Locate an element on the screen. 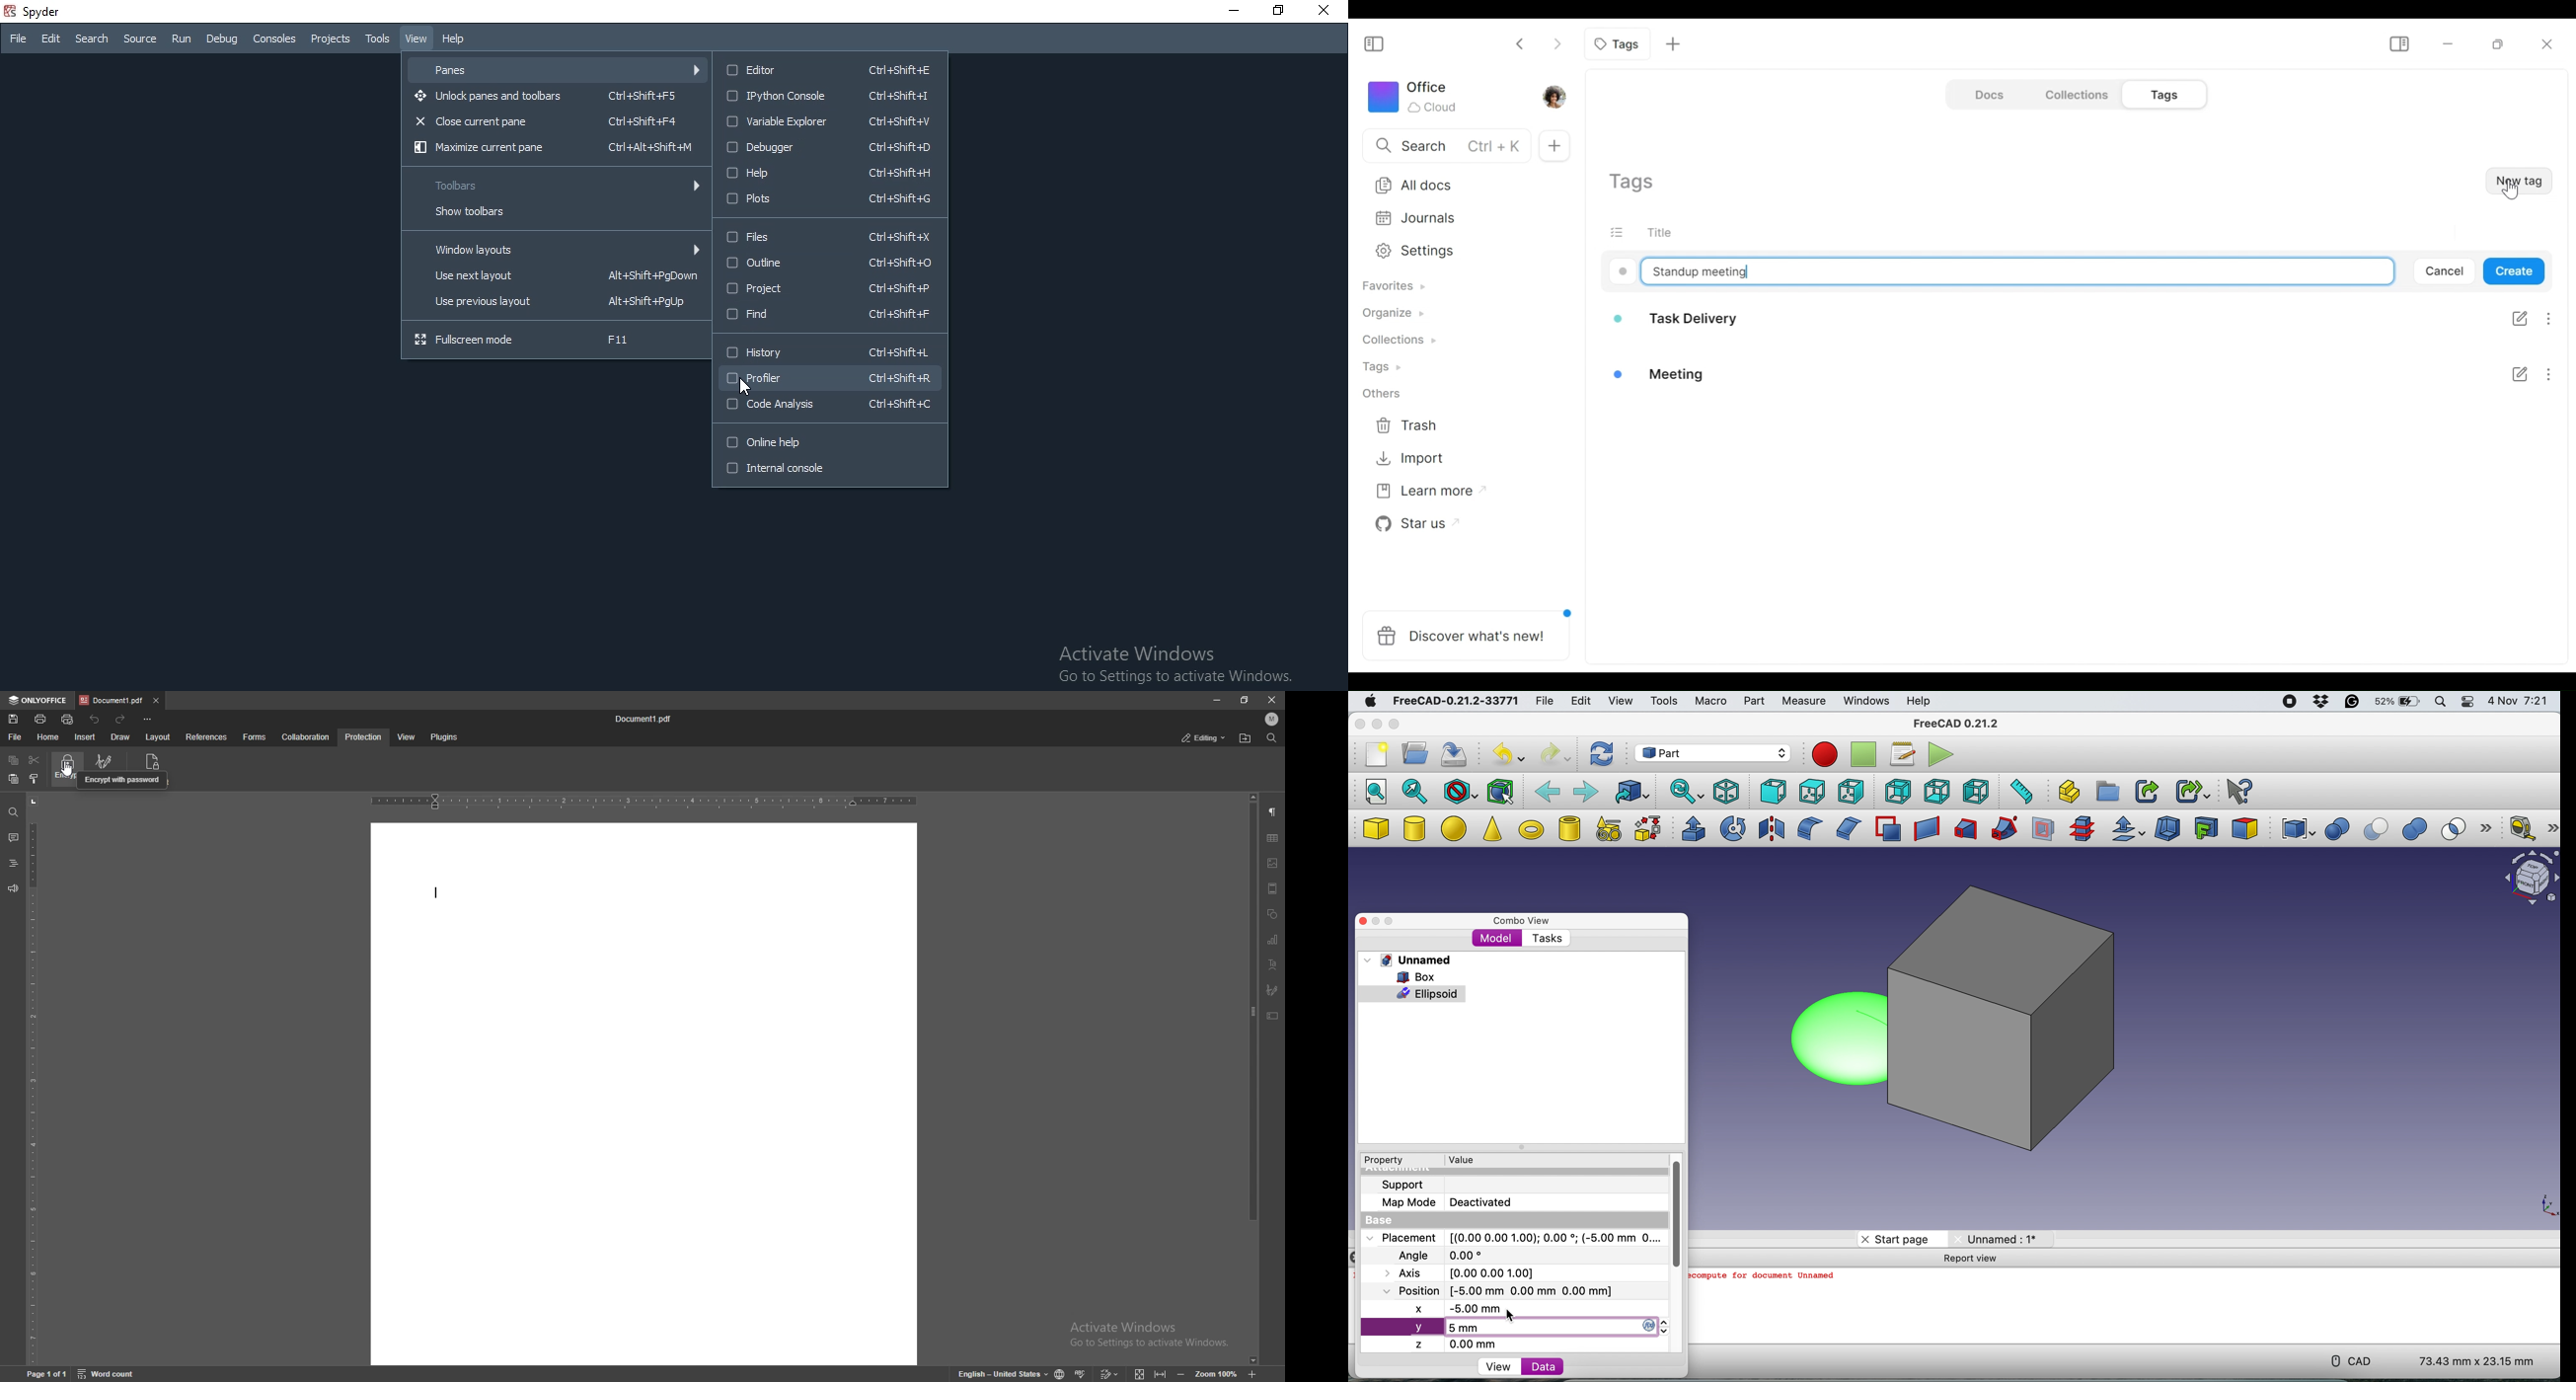  minimise is located at coordinates (1375, 724).